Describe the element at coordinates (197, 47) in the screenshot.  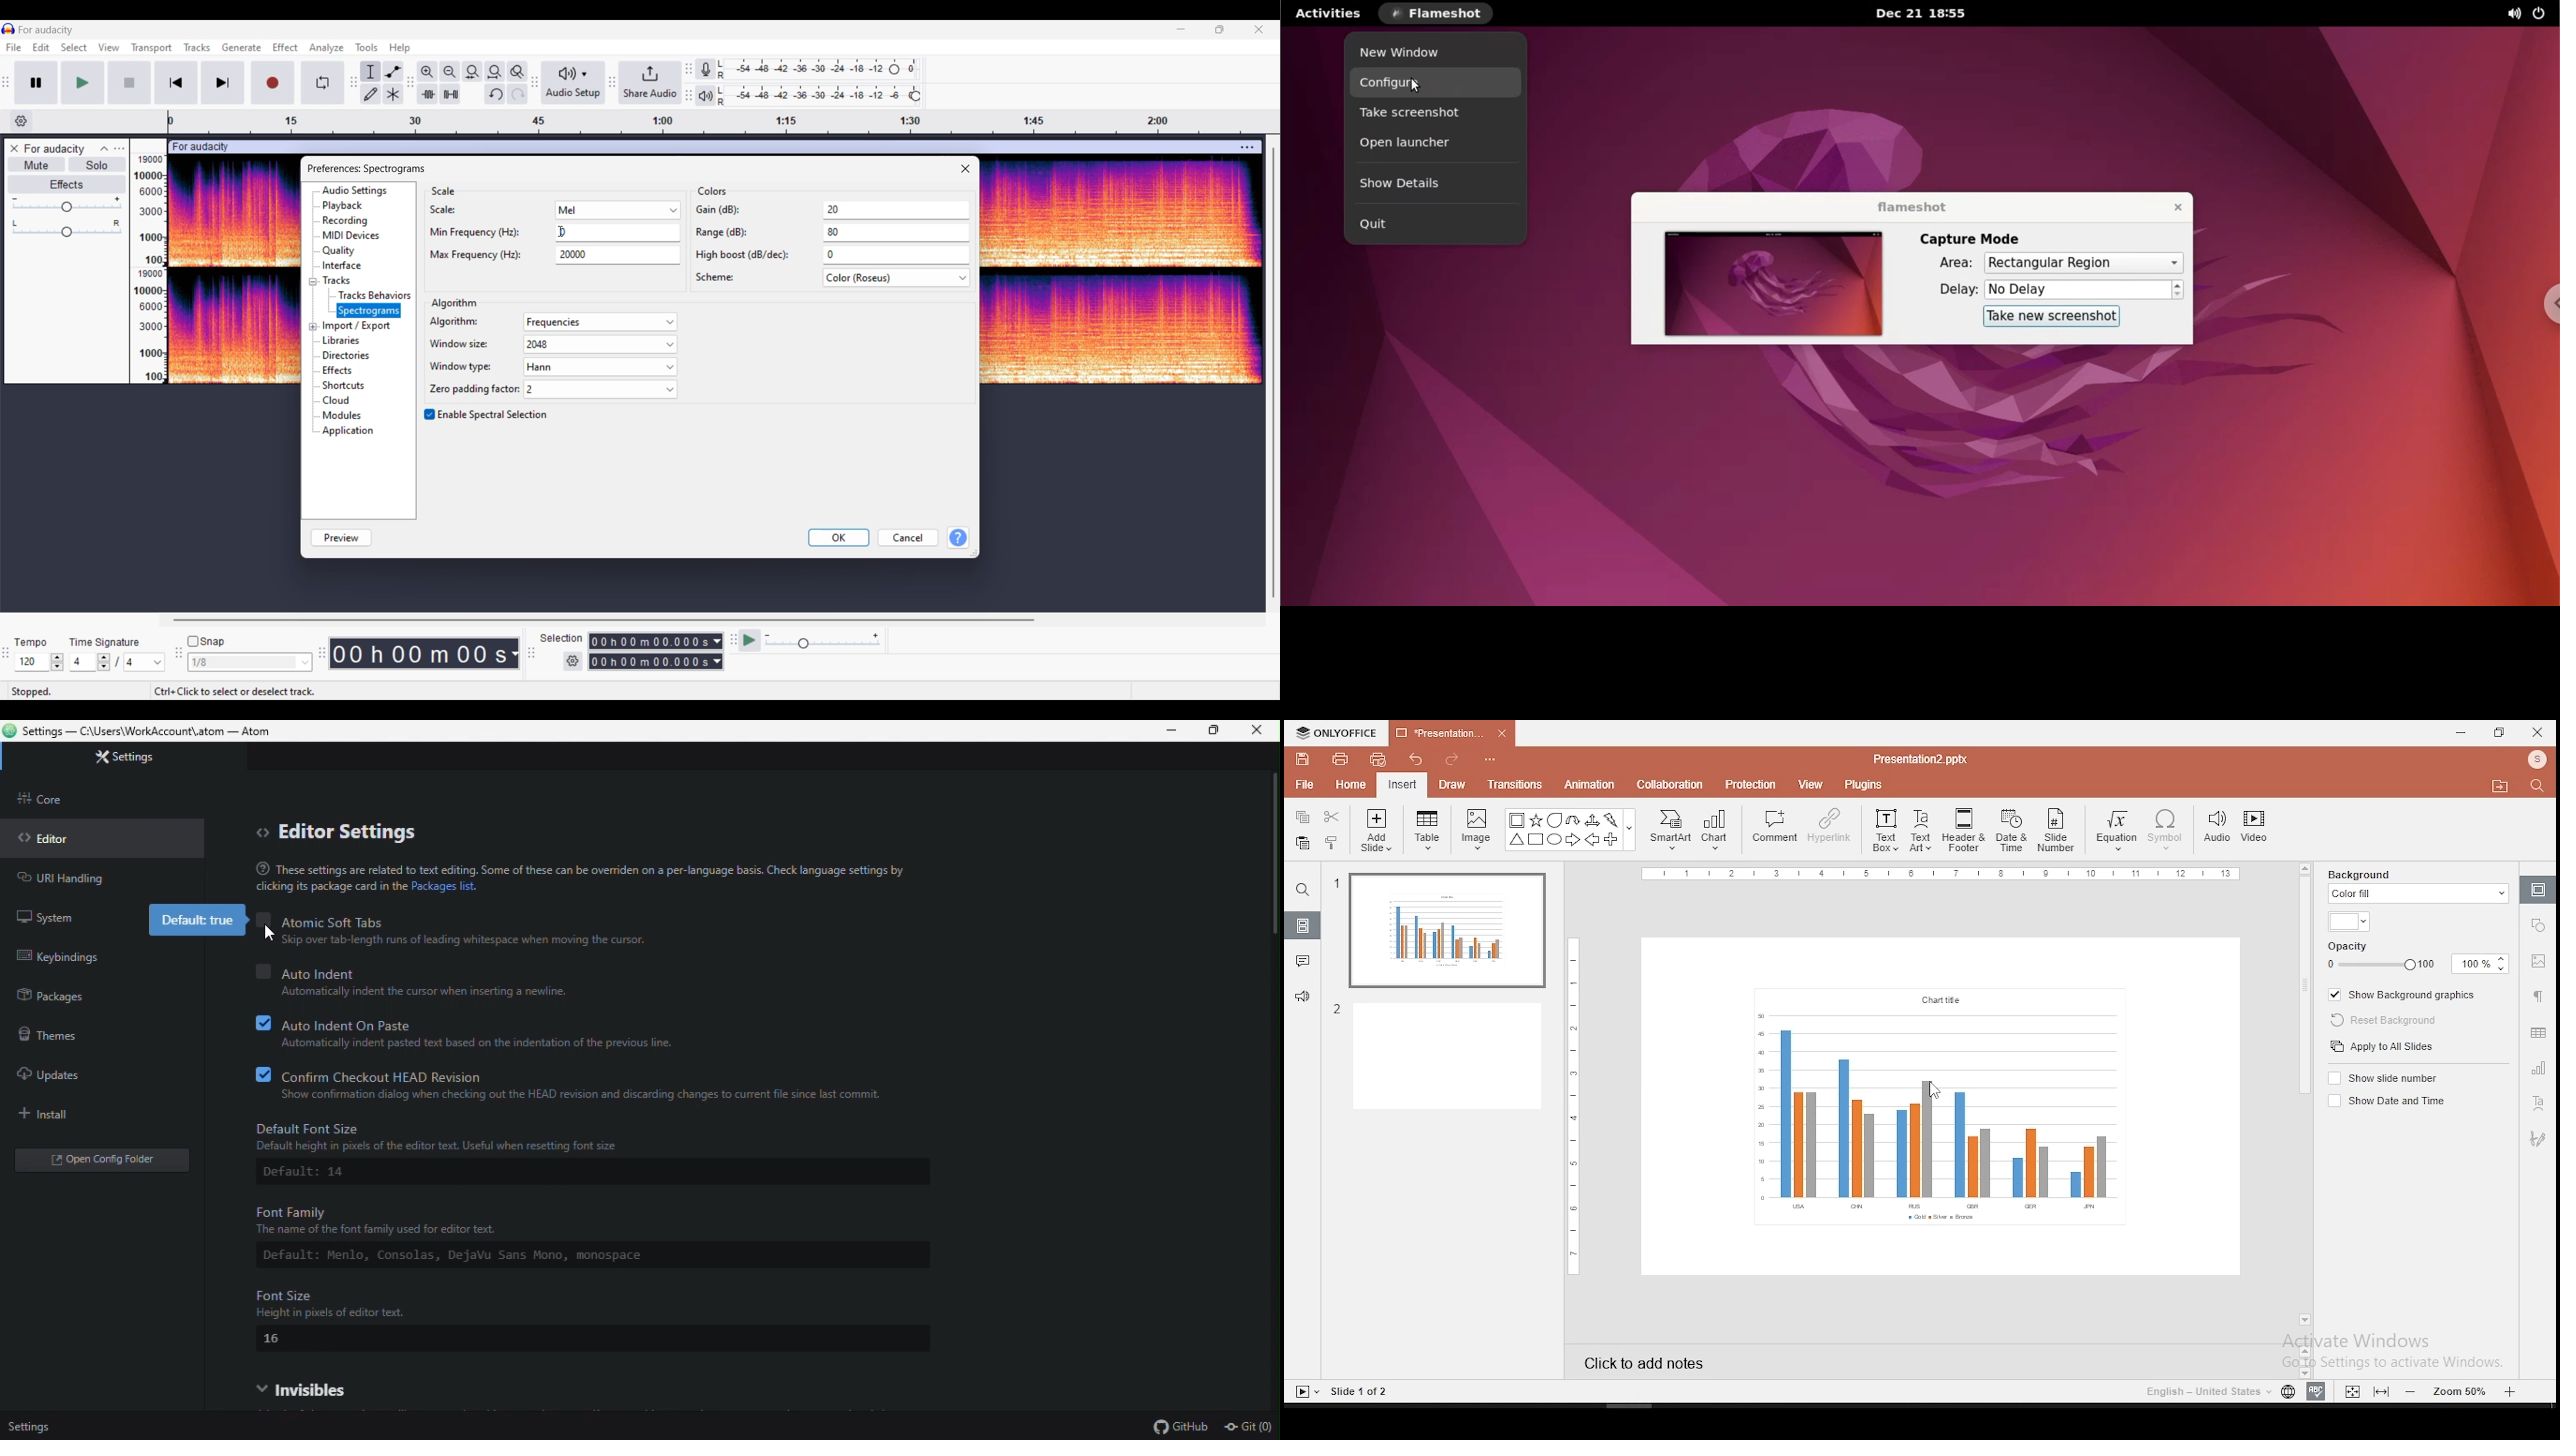
I see `Tracks menu` at that location.